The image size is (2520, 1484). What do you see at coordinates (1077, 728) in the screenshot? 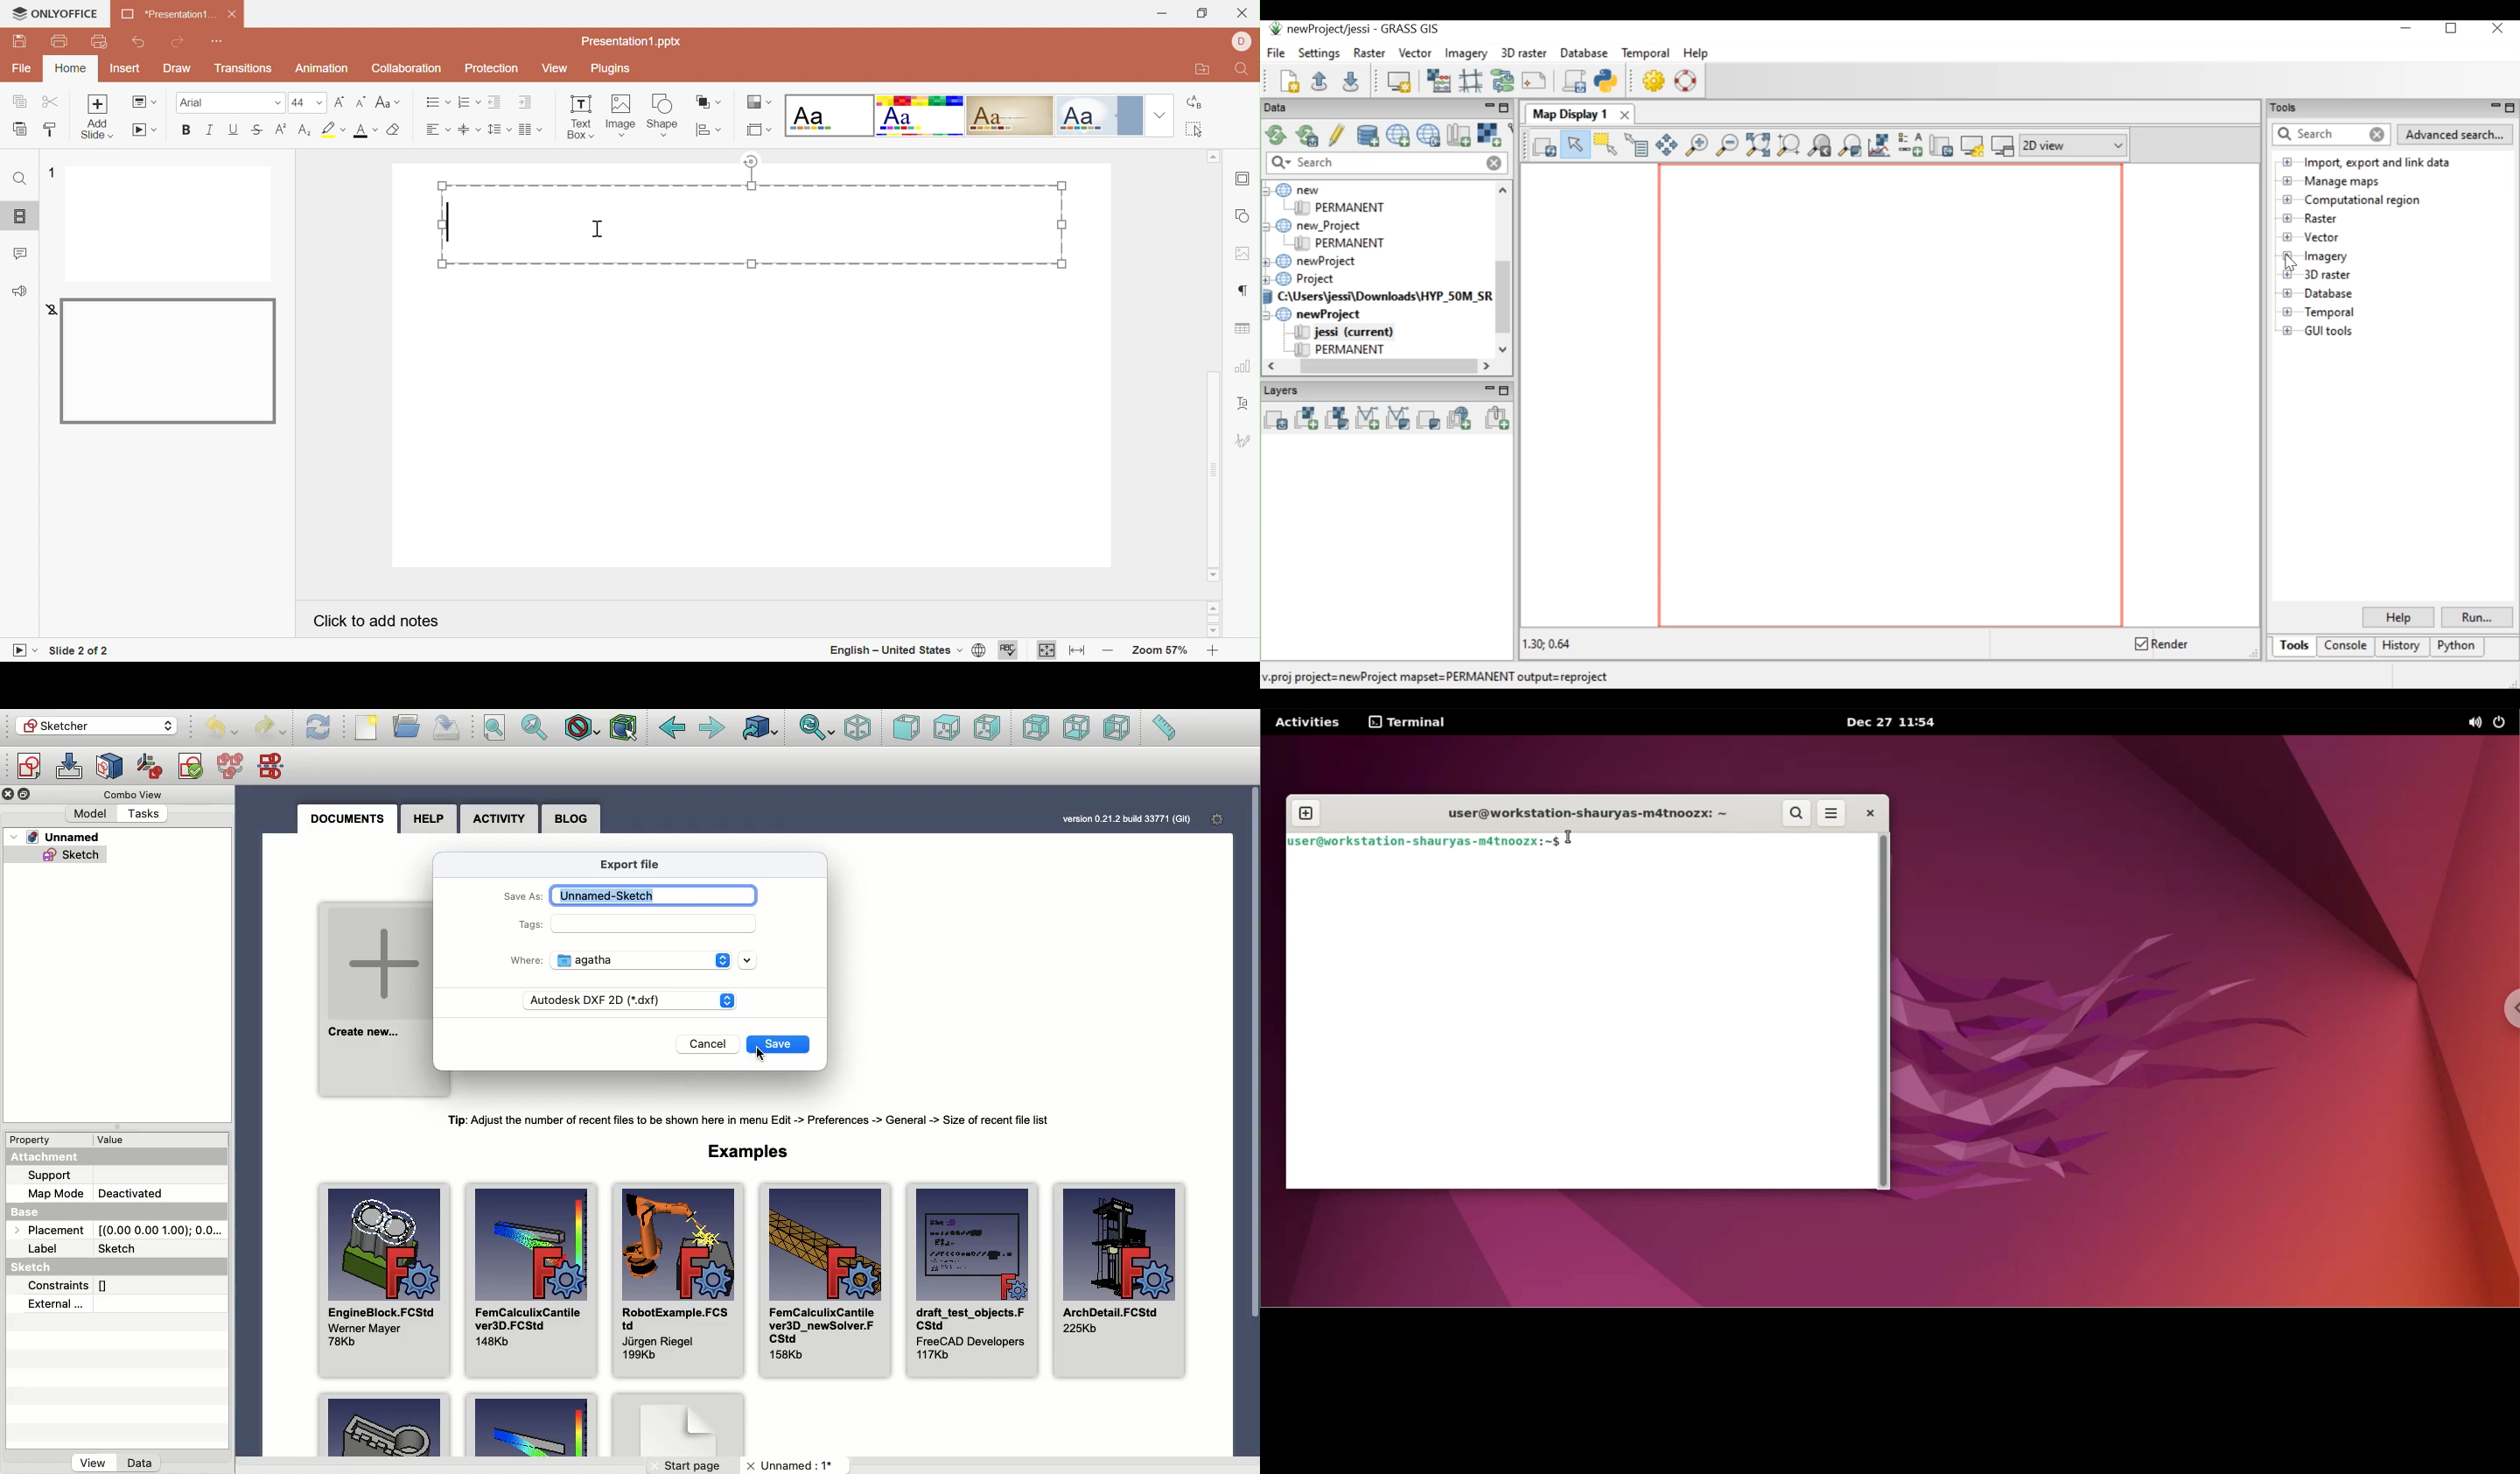
I see `Bottom` at bounding box center [1077, 728].